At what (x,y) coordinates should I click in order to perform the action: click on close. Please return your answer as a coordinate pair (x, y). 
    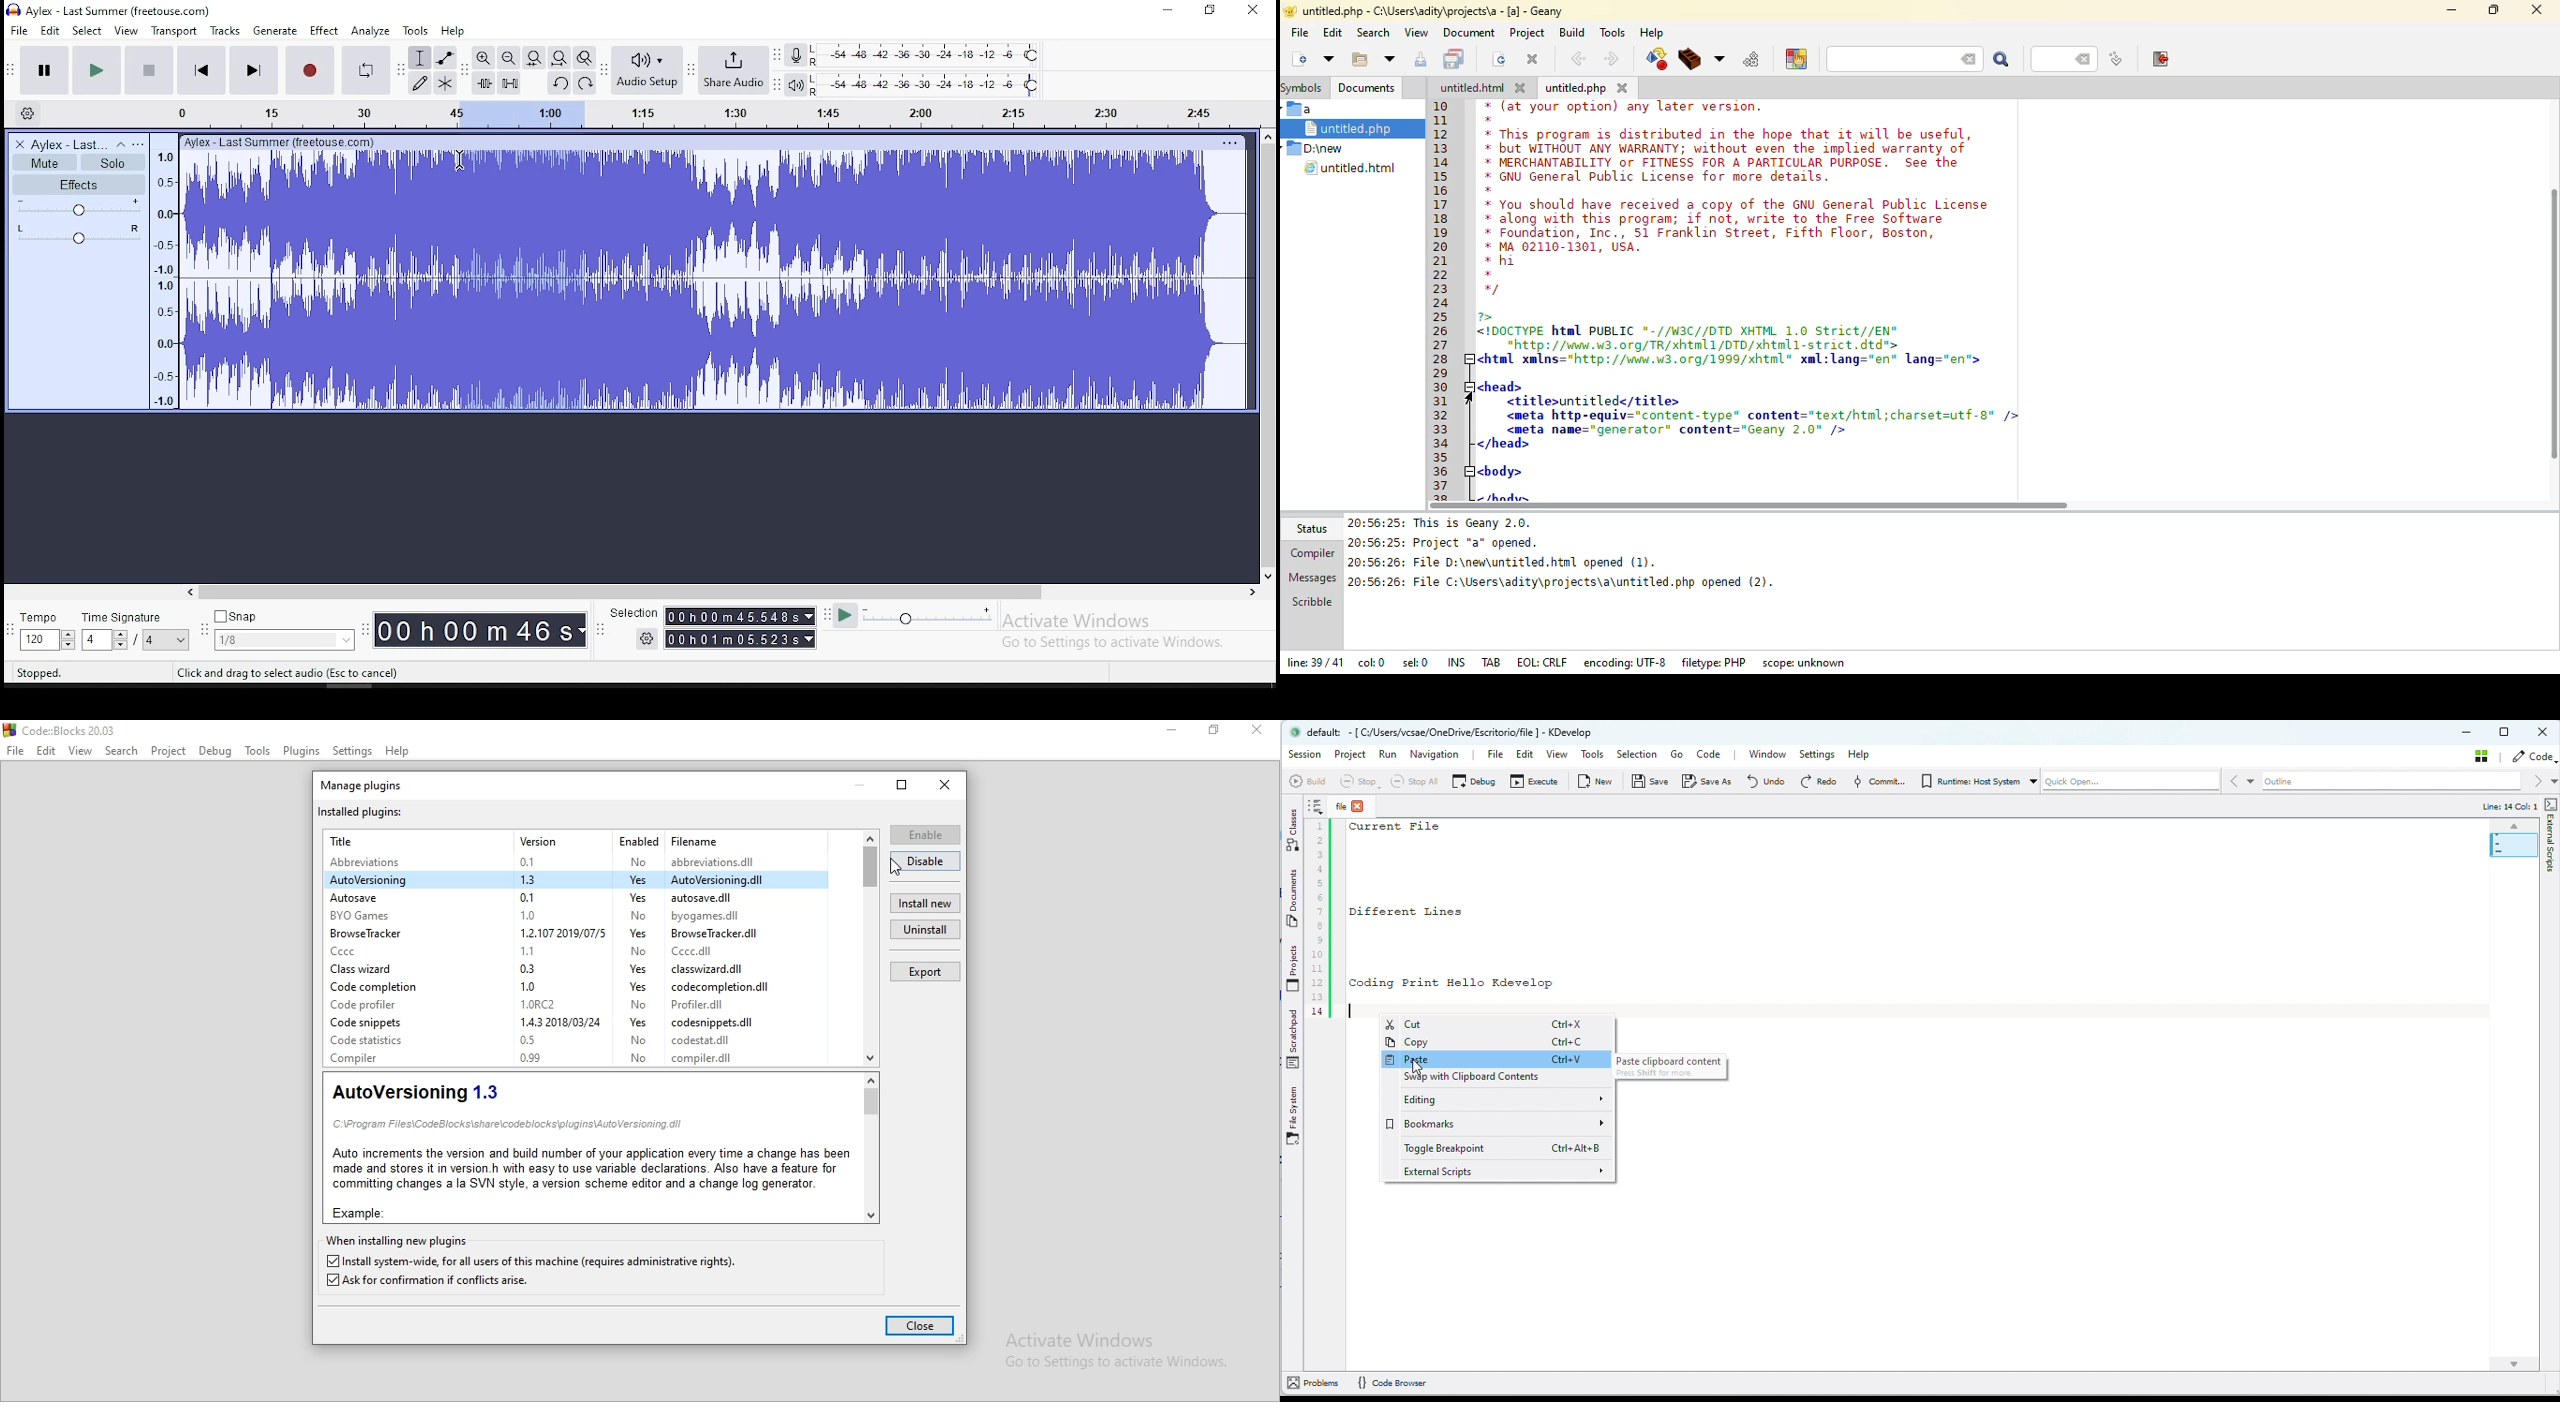
    Looking at the image, I should click on (1521, 87).